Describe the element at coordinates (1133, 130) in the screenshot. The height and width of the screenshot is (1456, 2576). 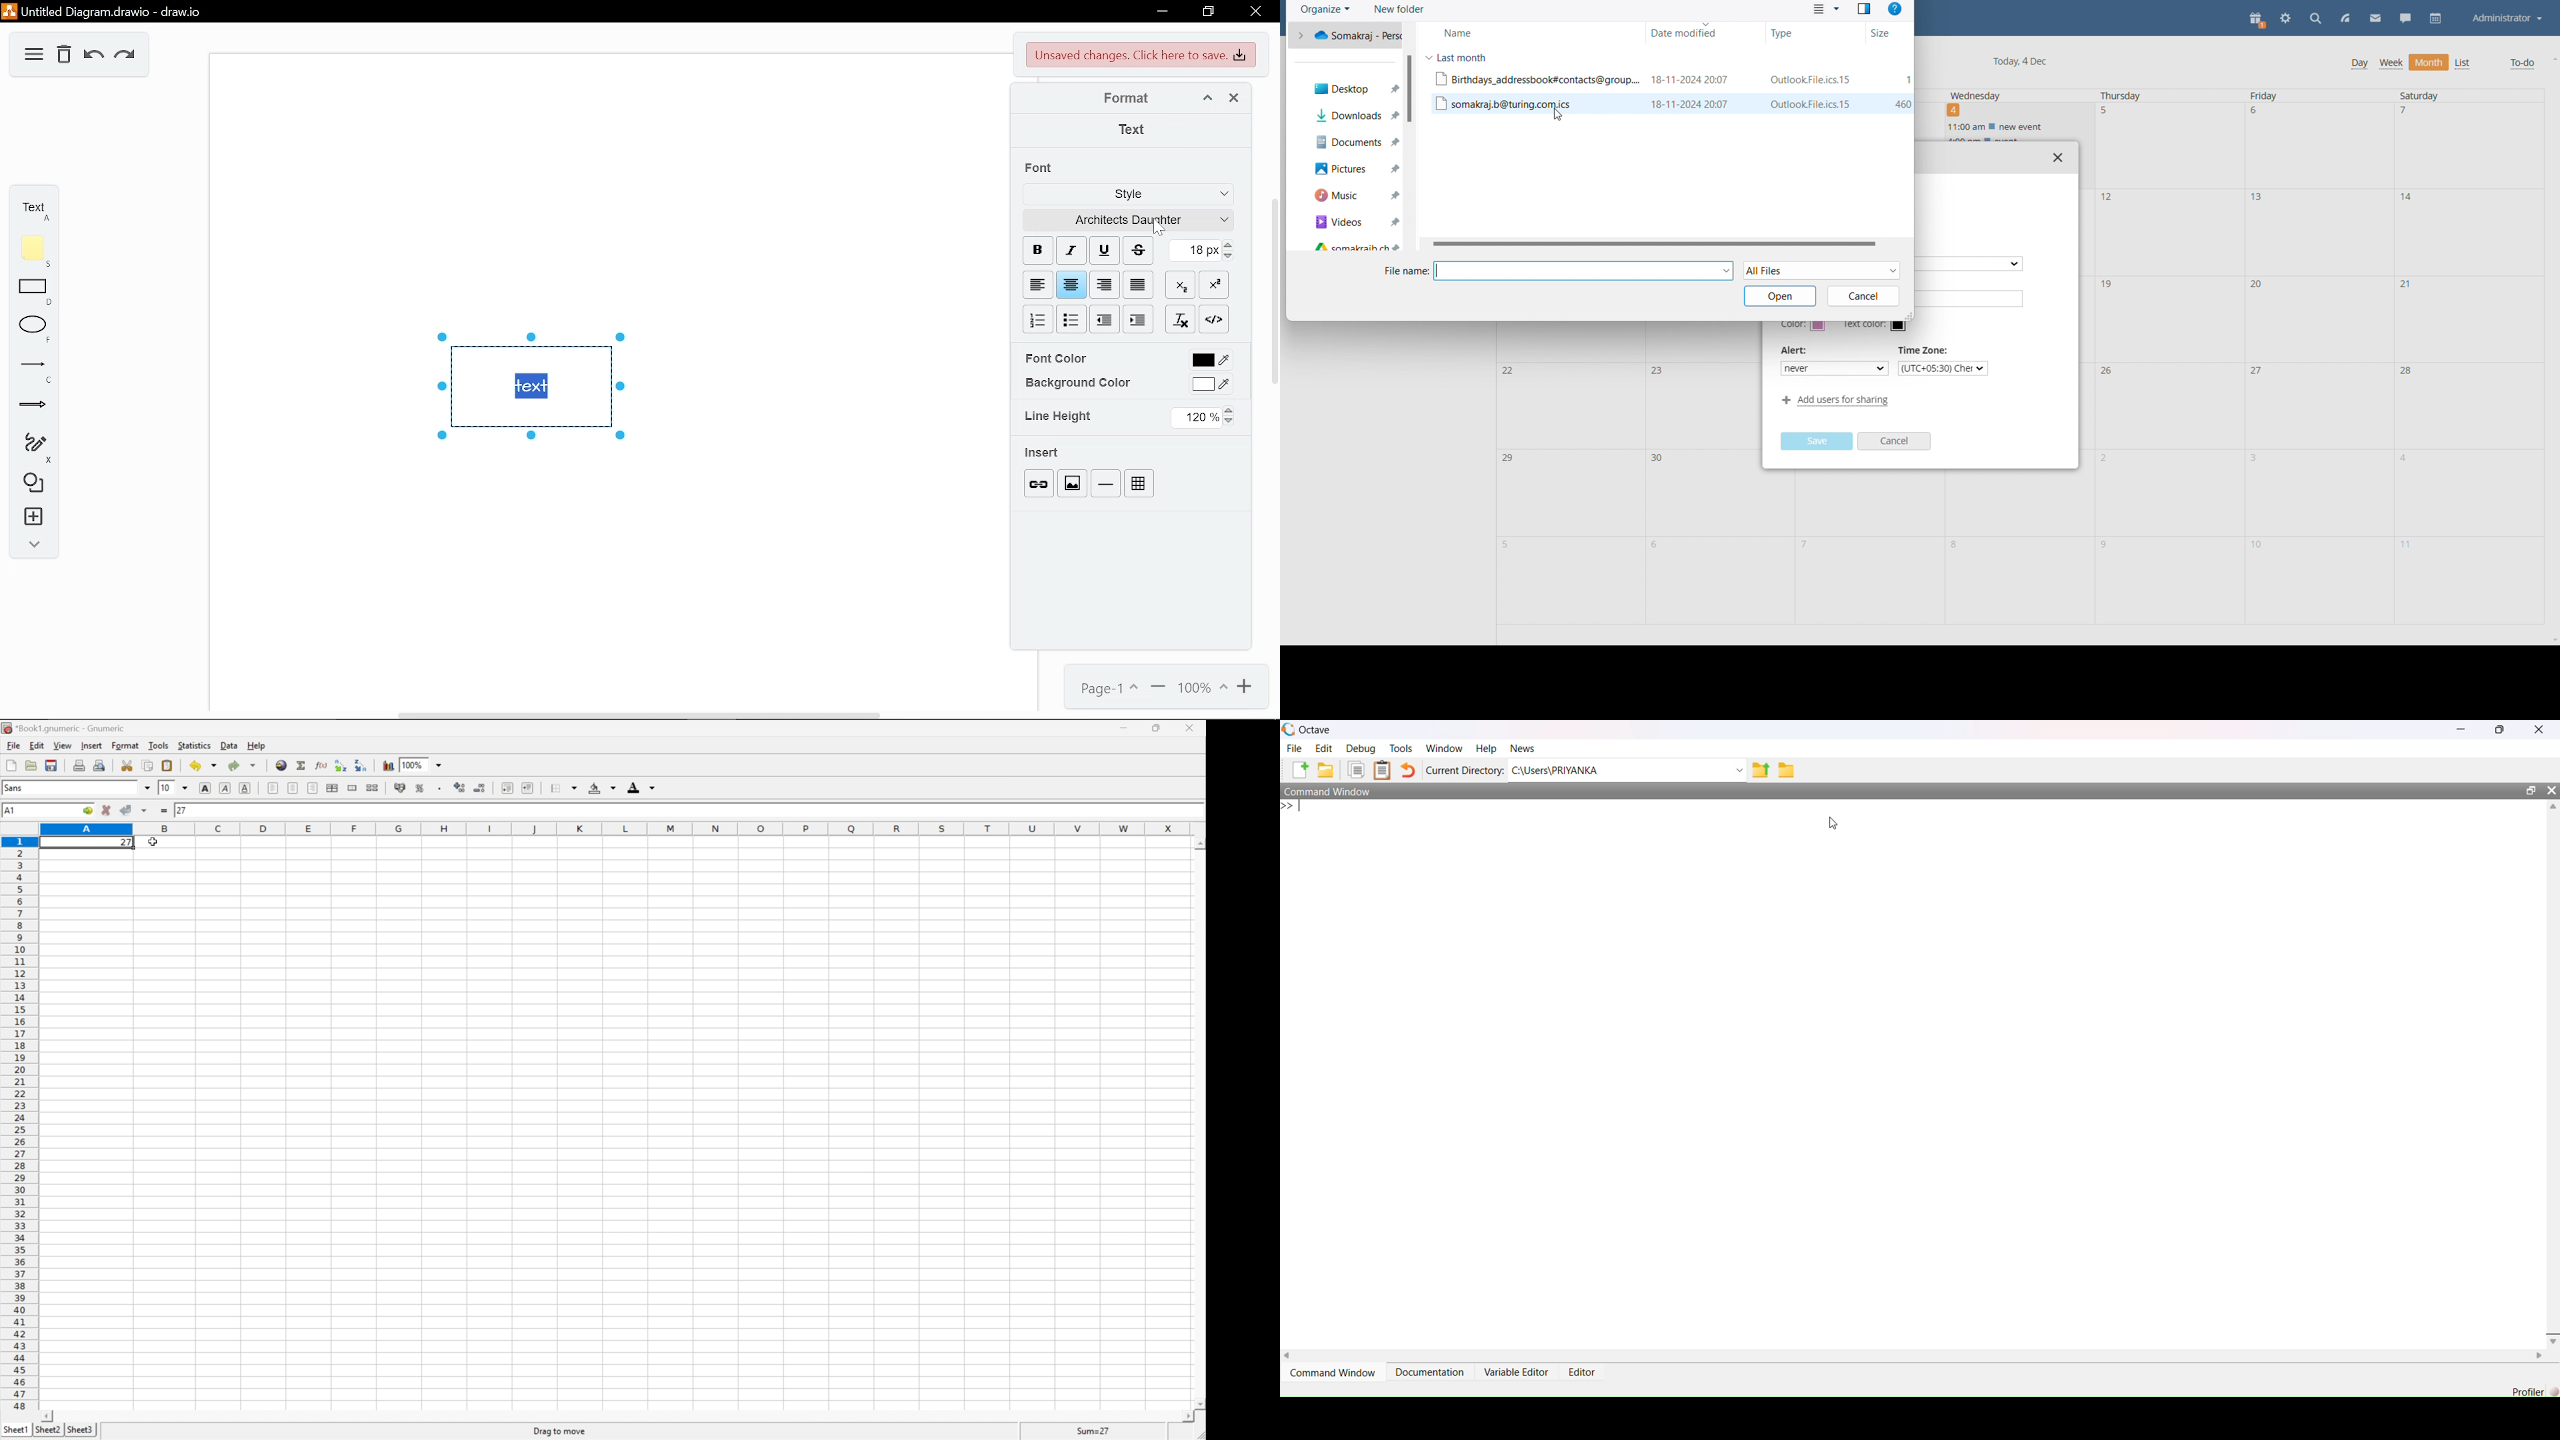
I see `text` at that location.